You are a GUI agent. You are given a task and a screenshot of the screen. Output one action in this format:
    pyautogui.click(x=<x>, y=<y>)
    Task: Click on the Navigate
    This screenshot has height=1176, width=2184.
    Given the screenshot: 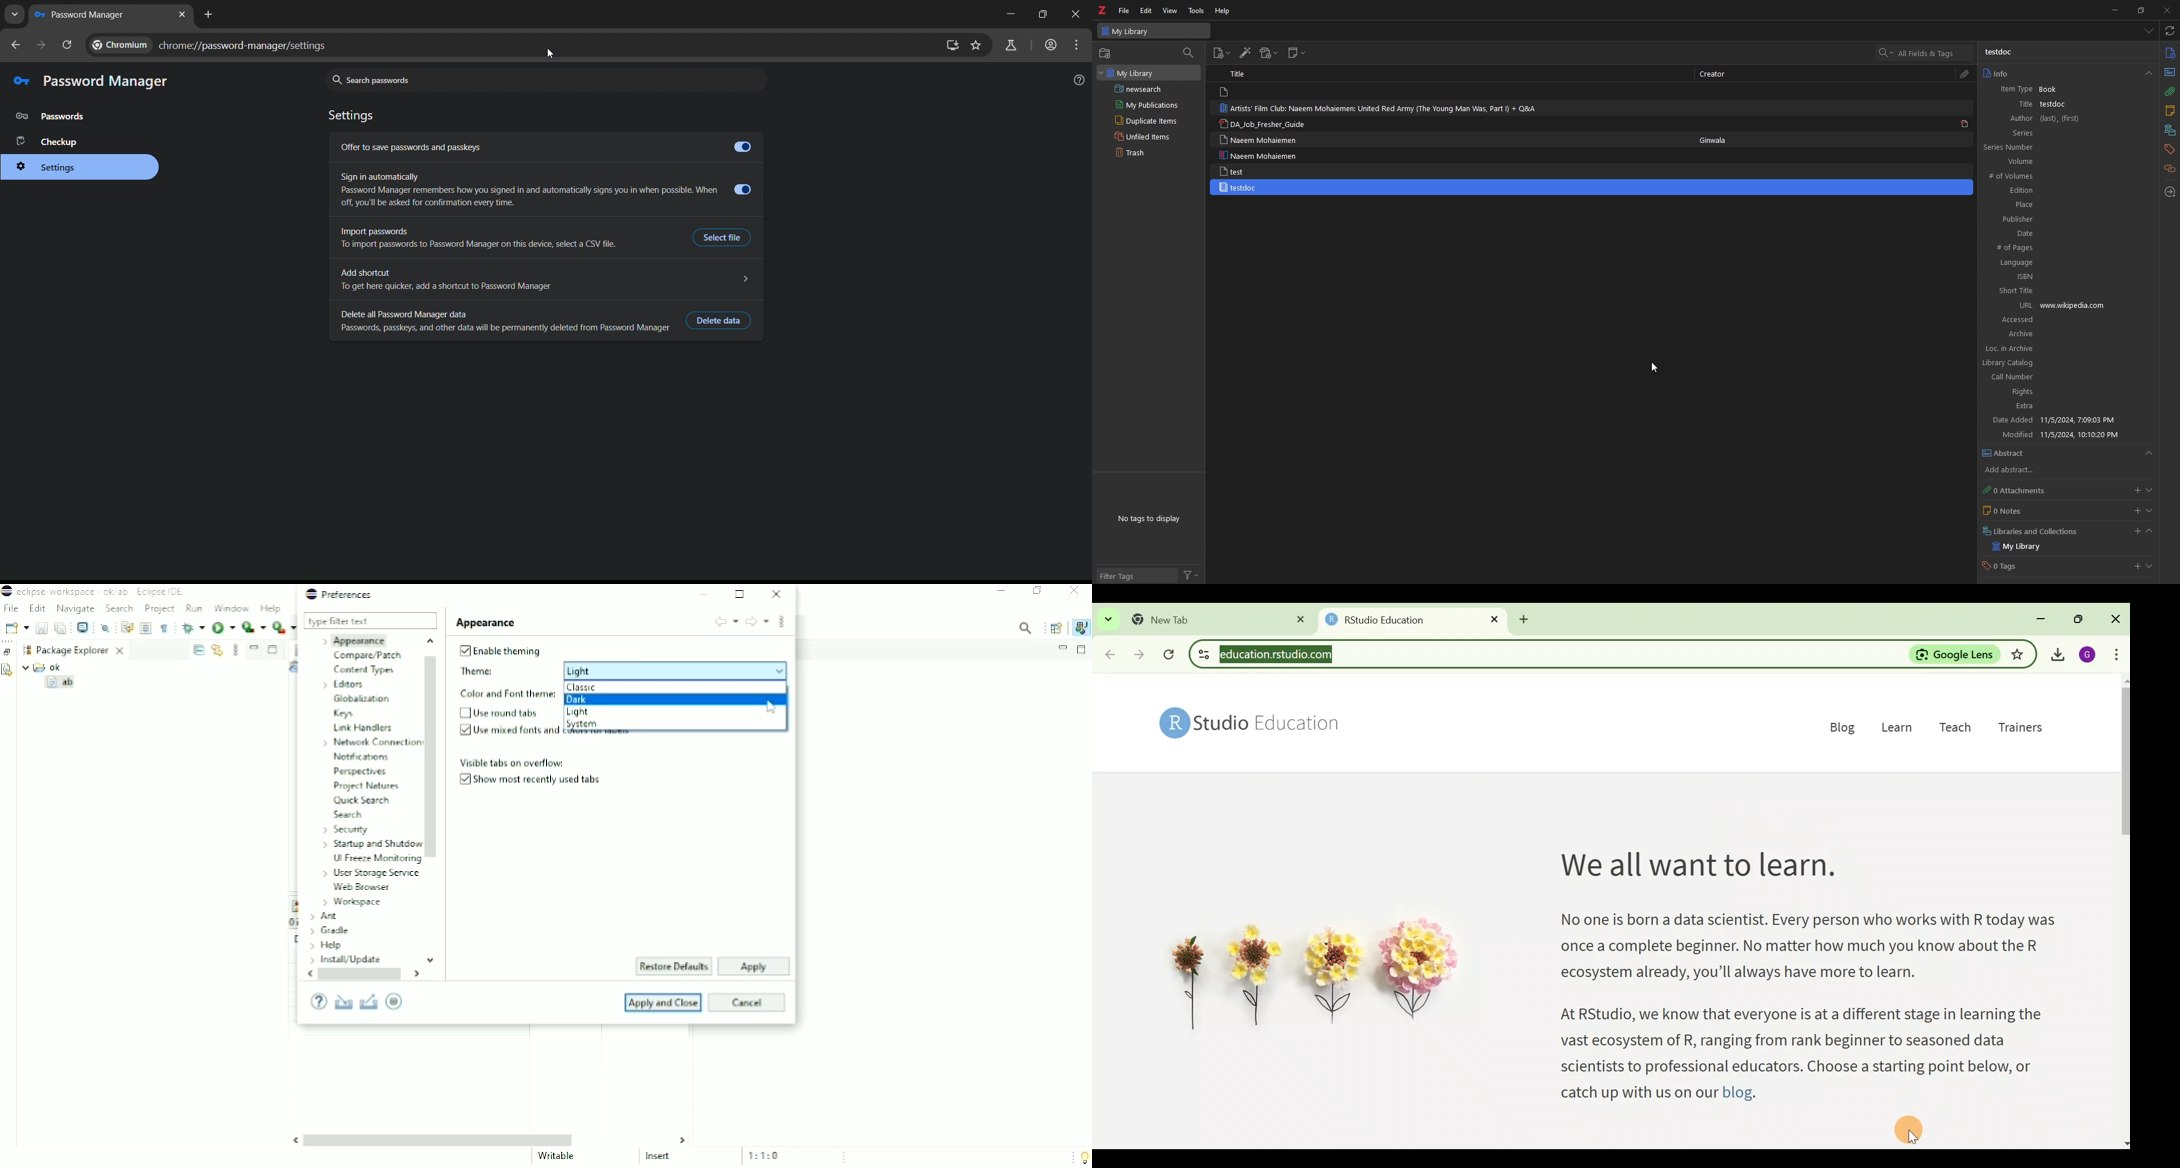 What is the action you would take?
    pyautogui.click(x=75, y=609)
    